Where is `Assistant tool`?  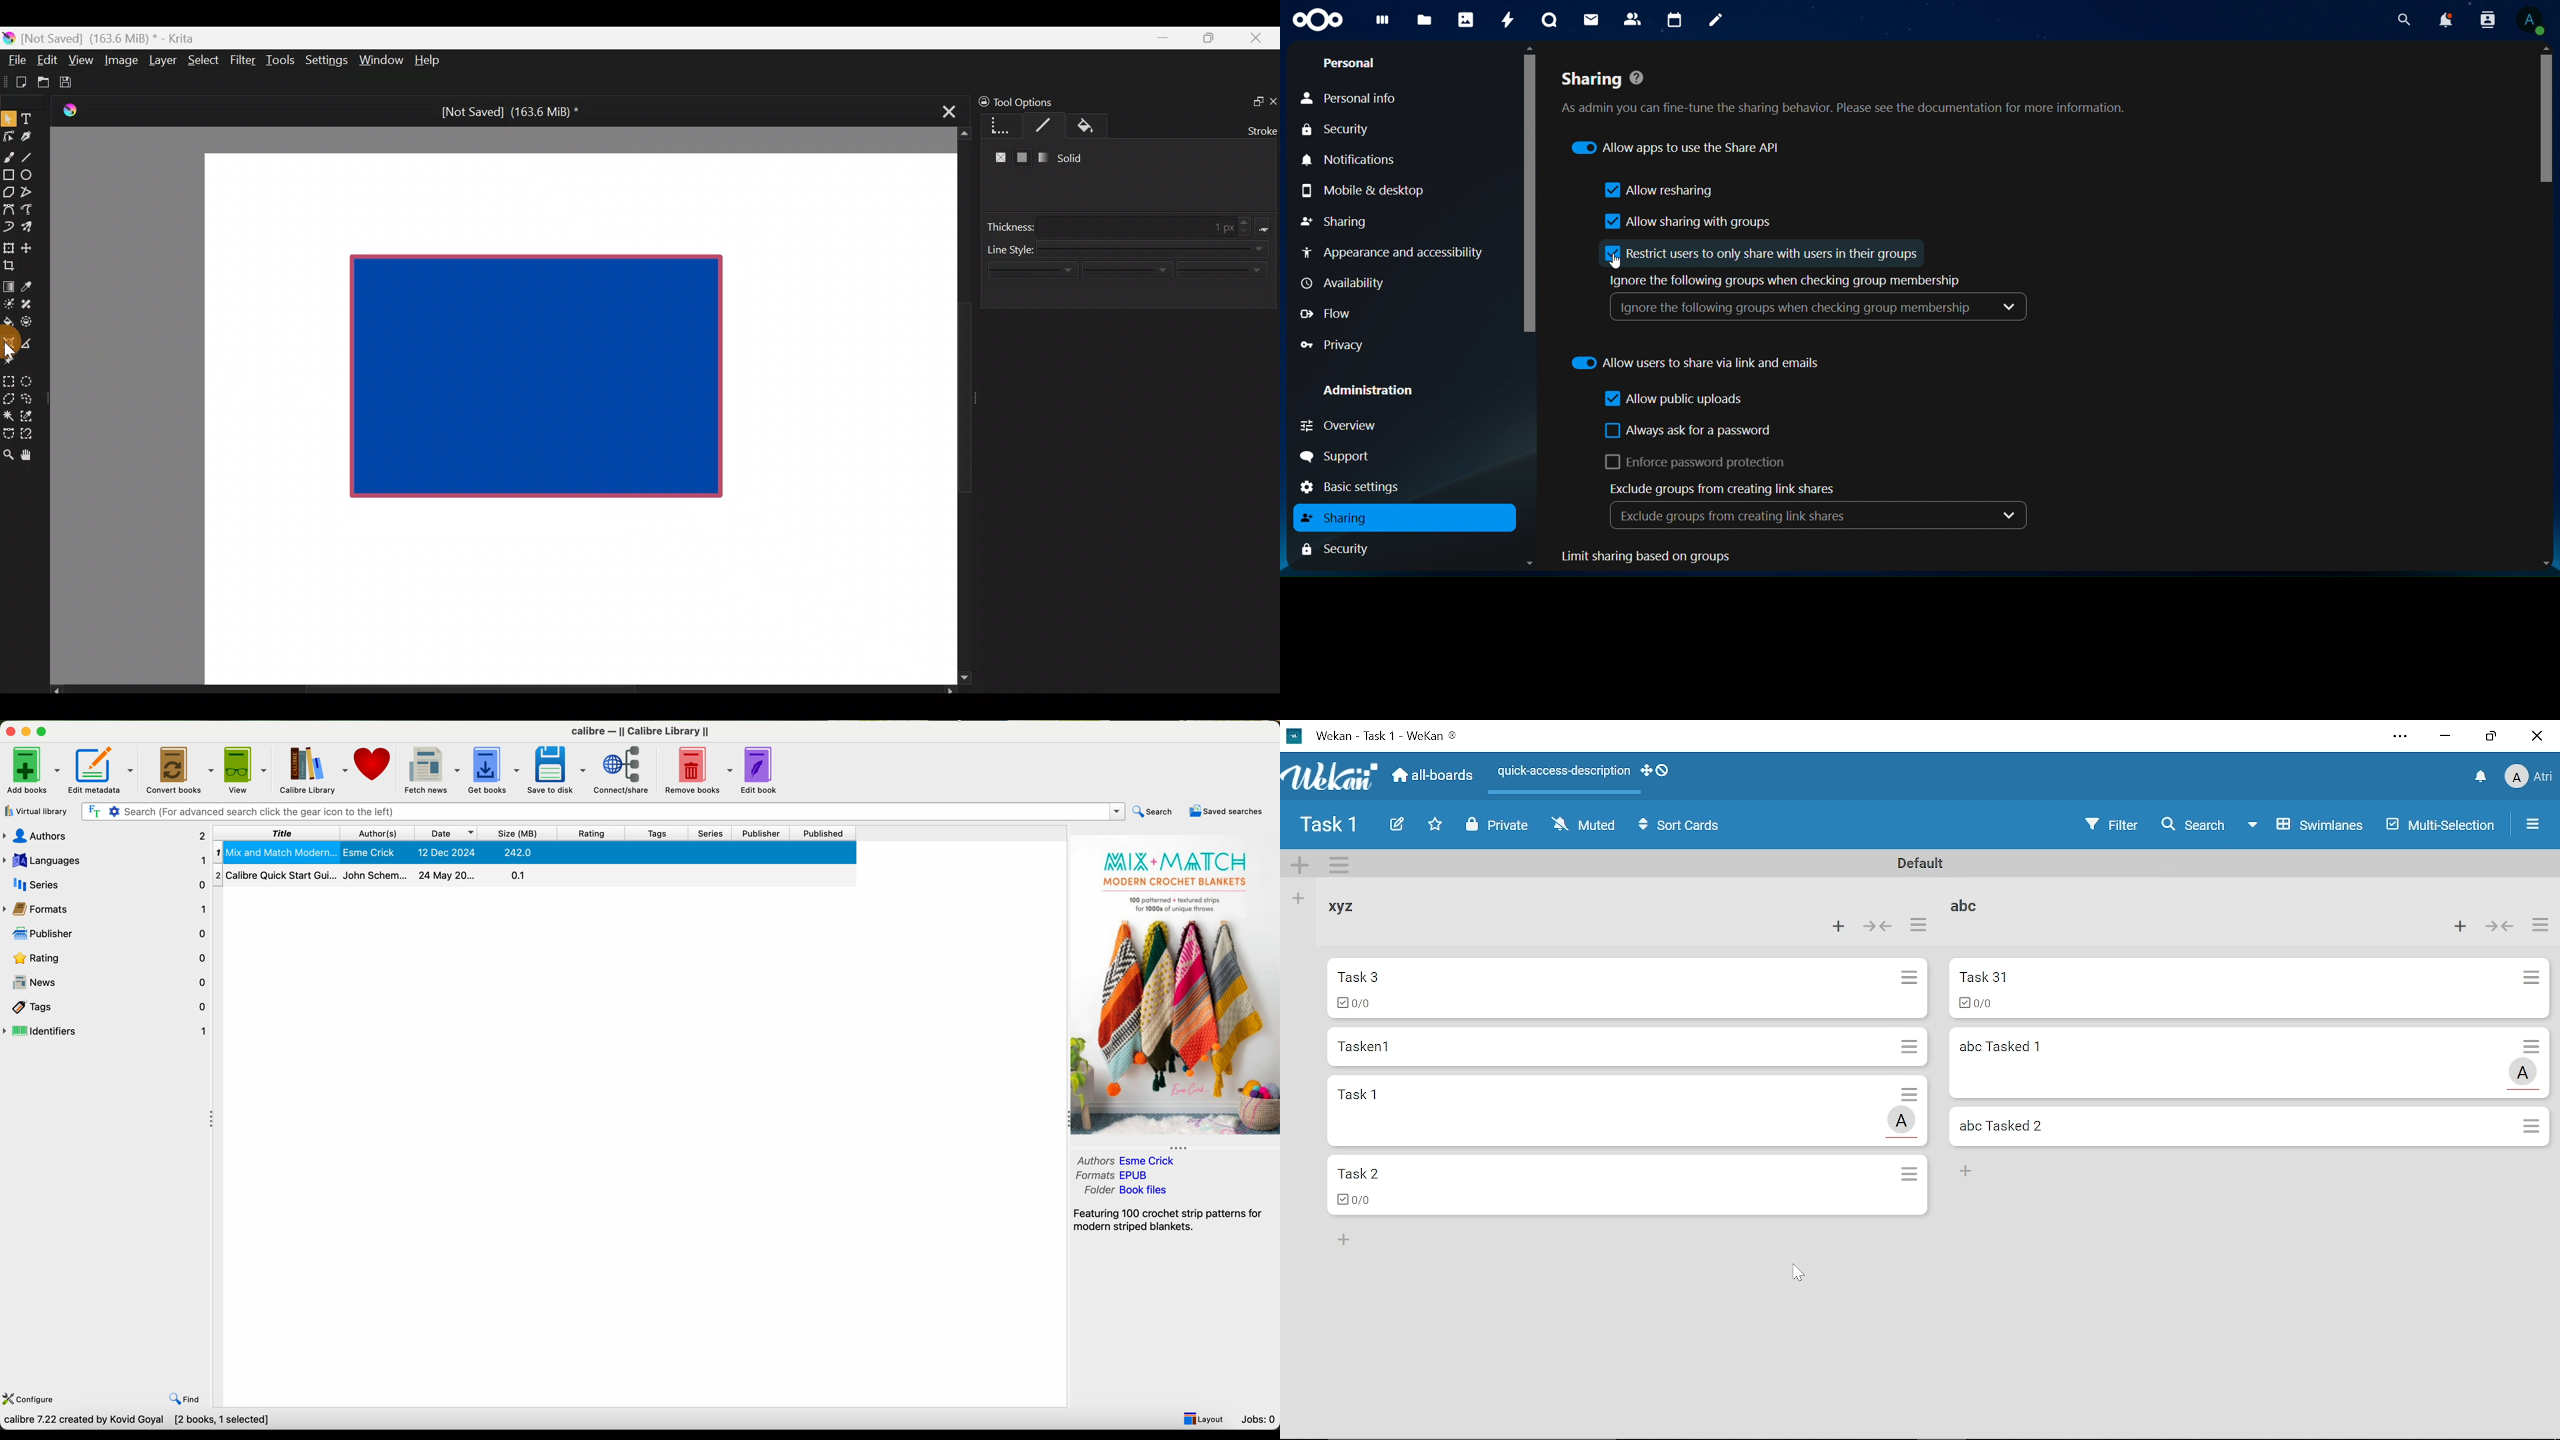 Assistant tool is located at coordinates (8, 339).